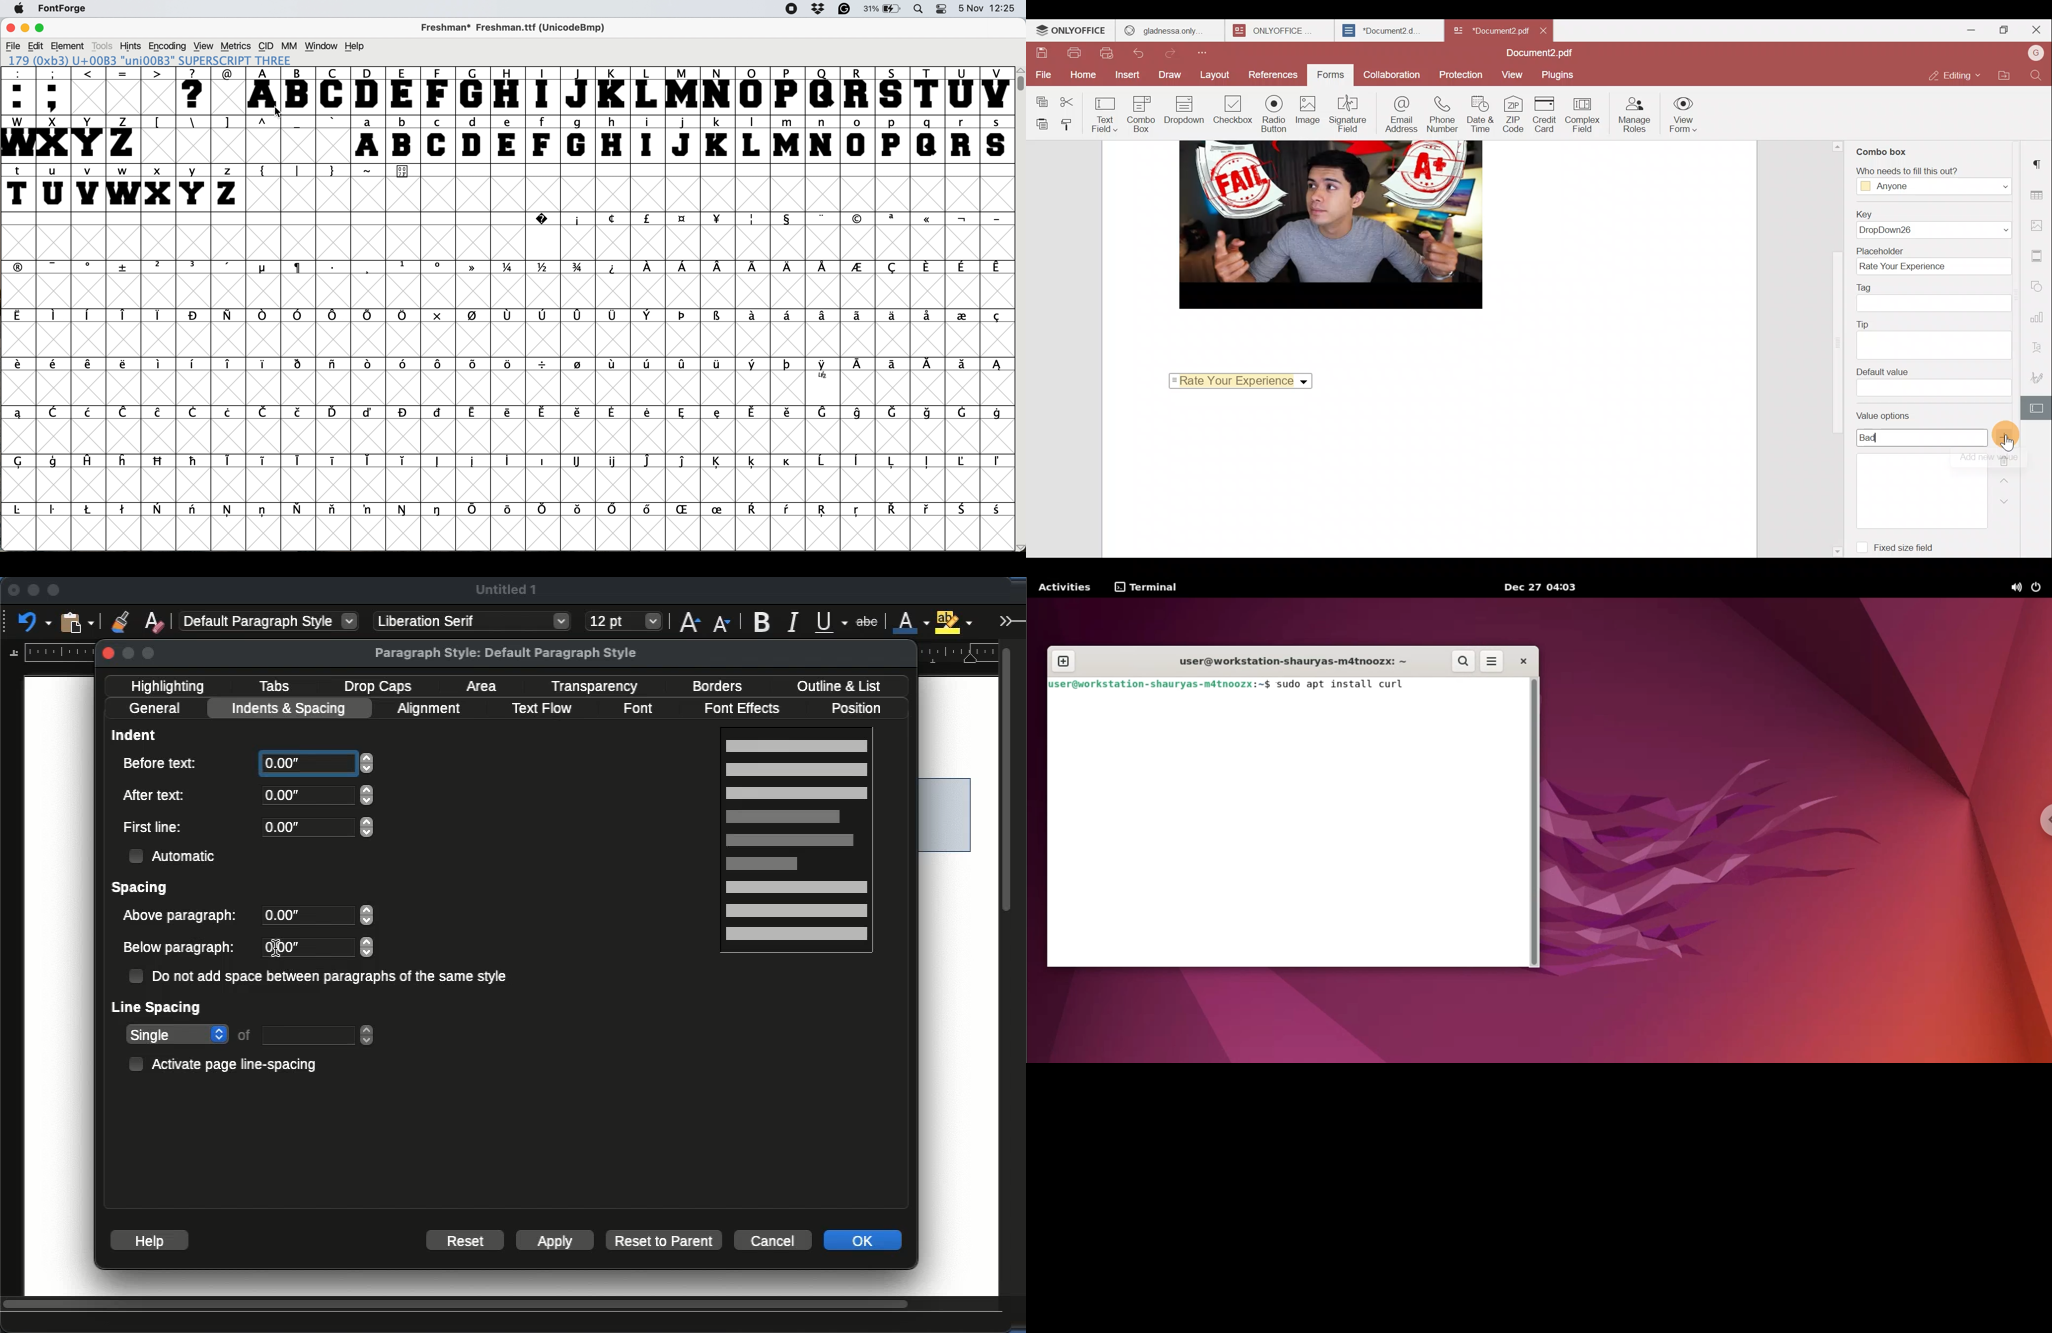  I want to click on highlighting, so click(171, 686).